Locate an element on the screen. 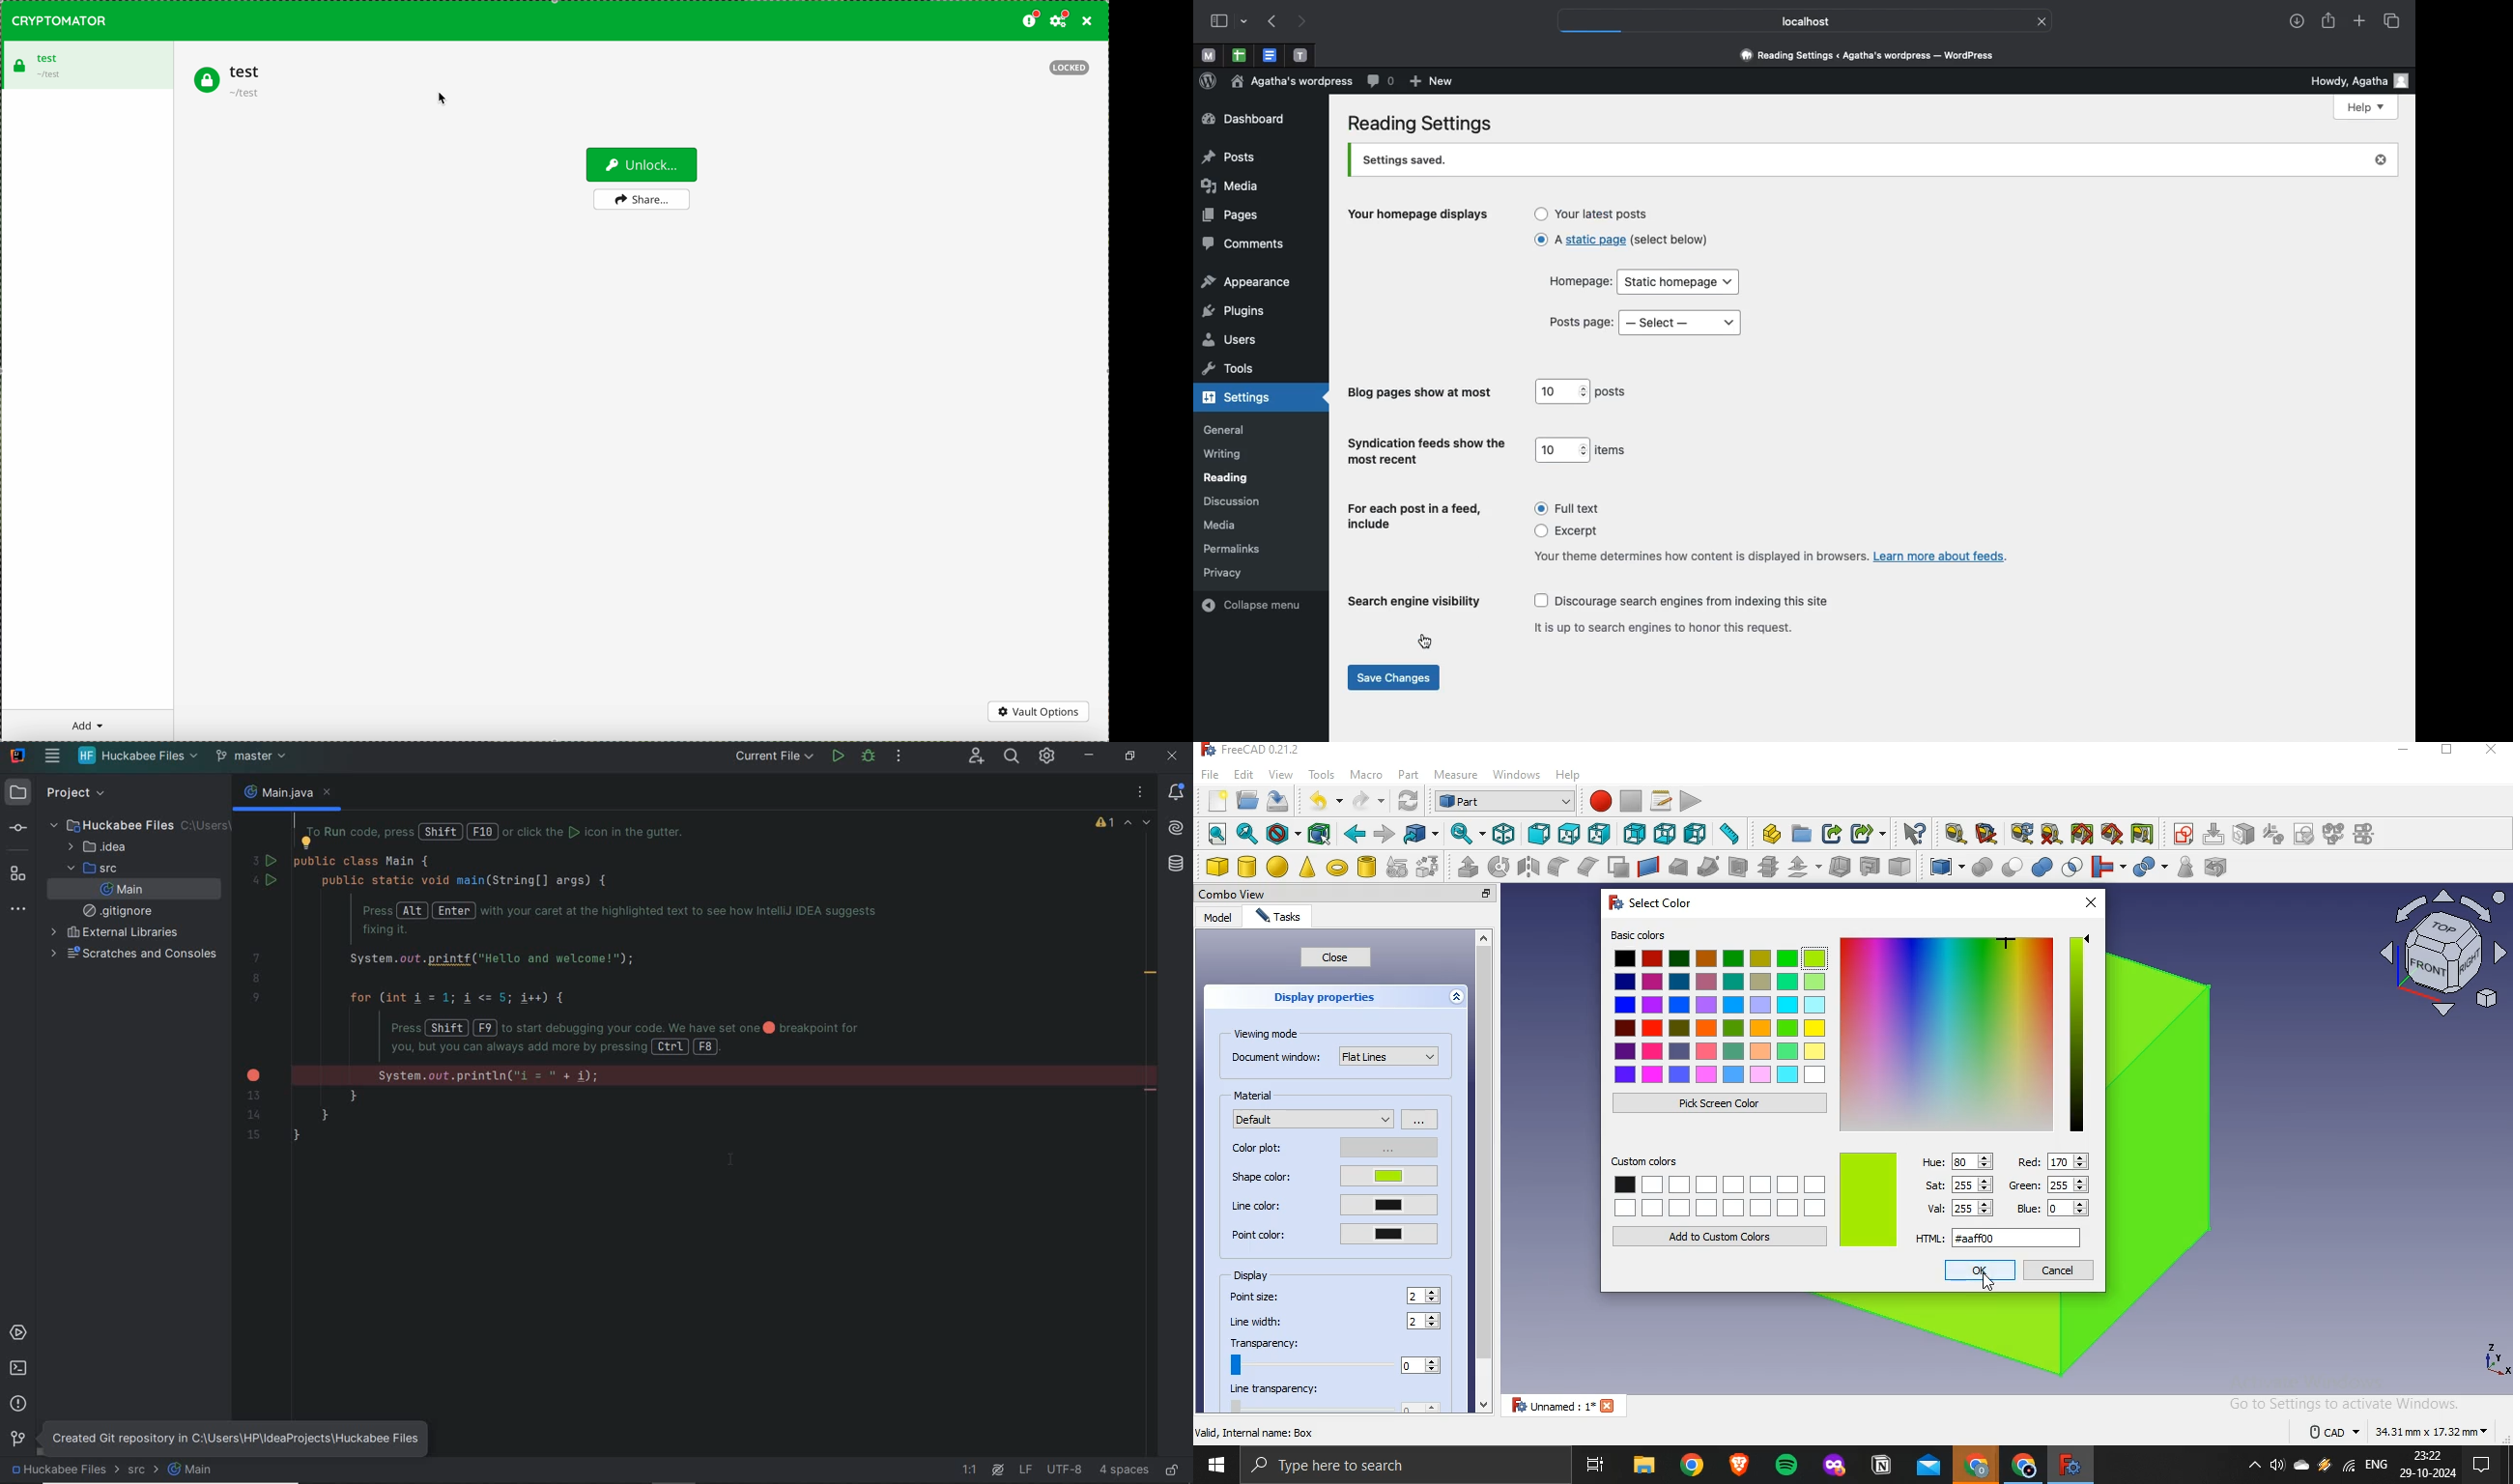  Localhost is located at coordinates (1796, 22).